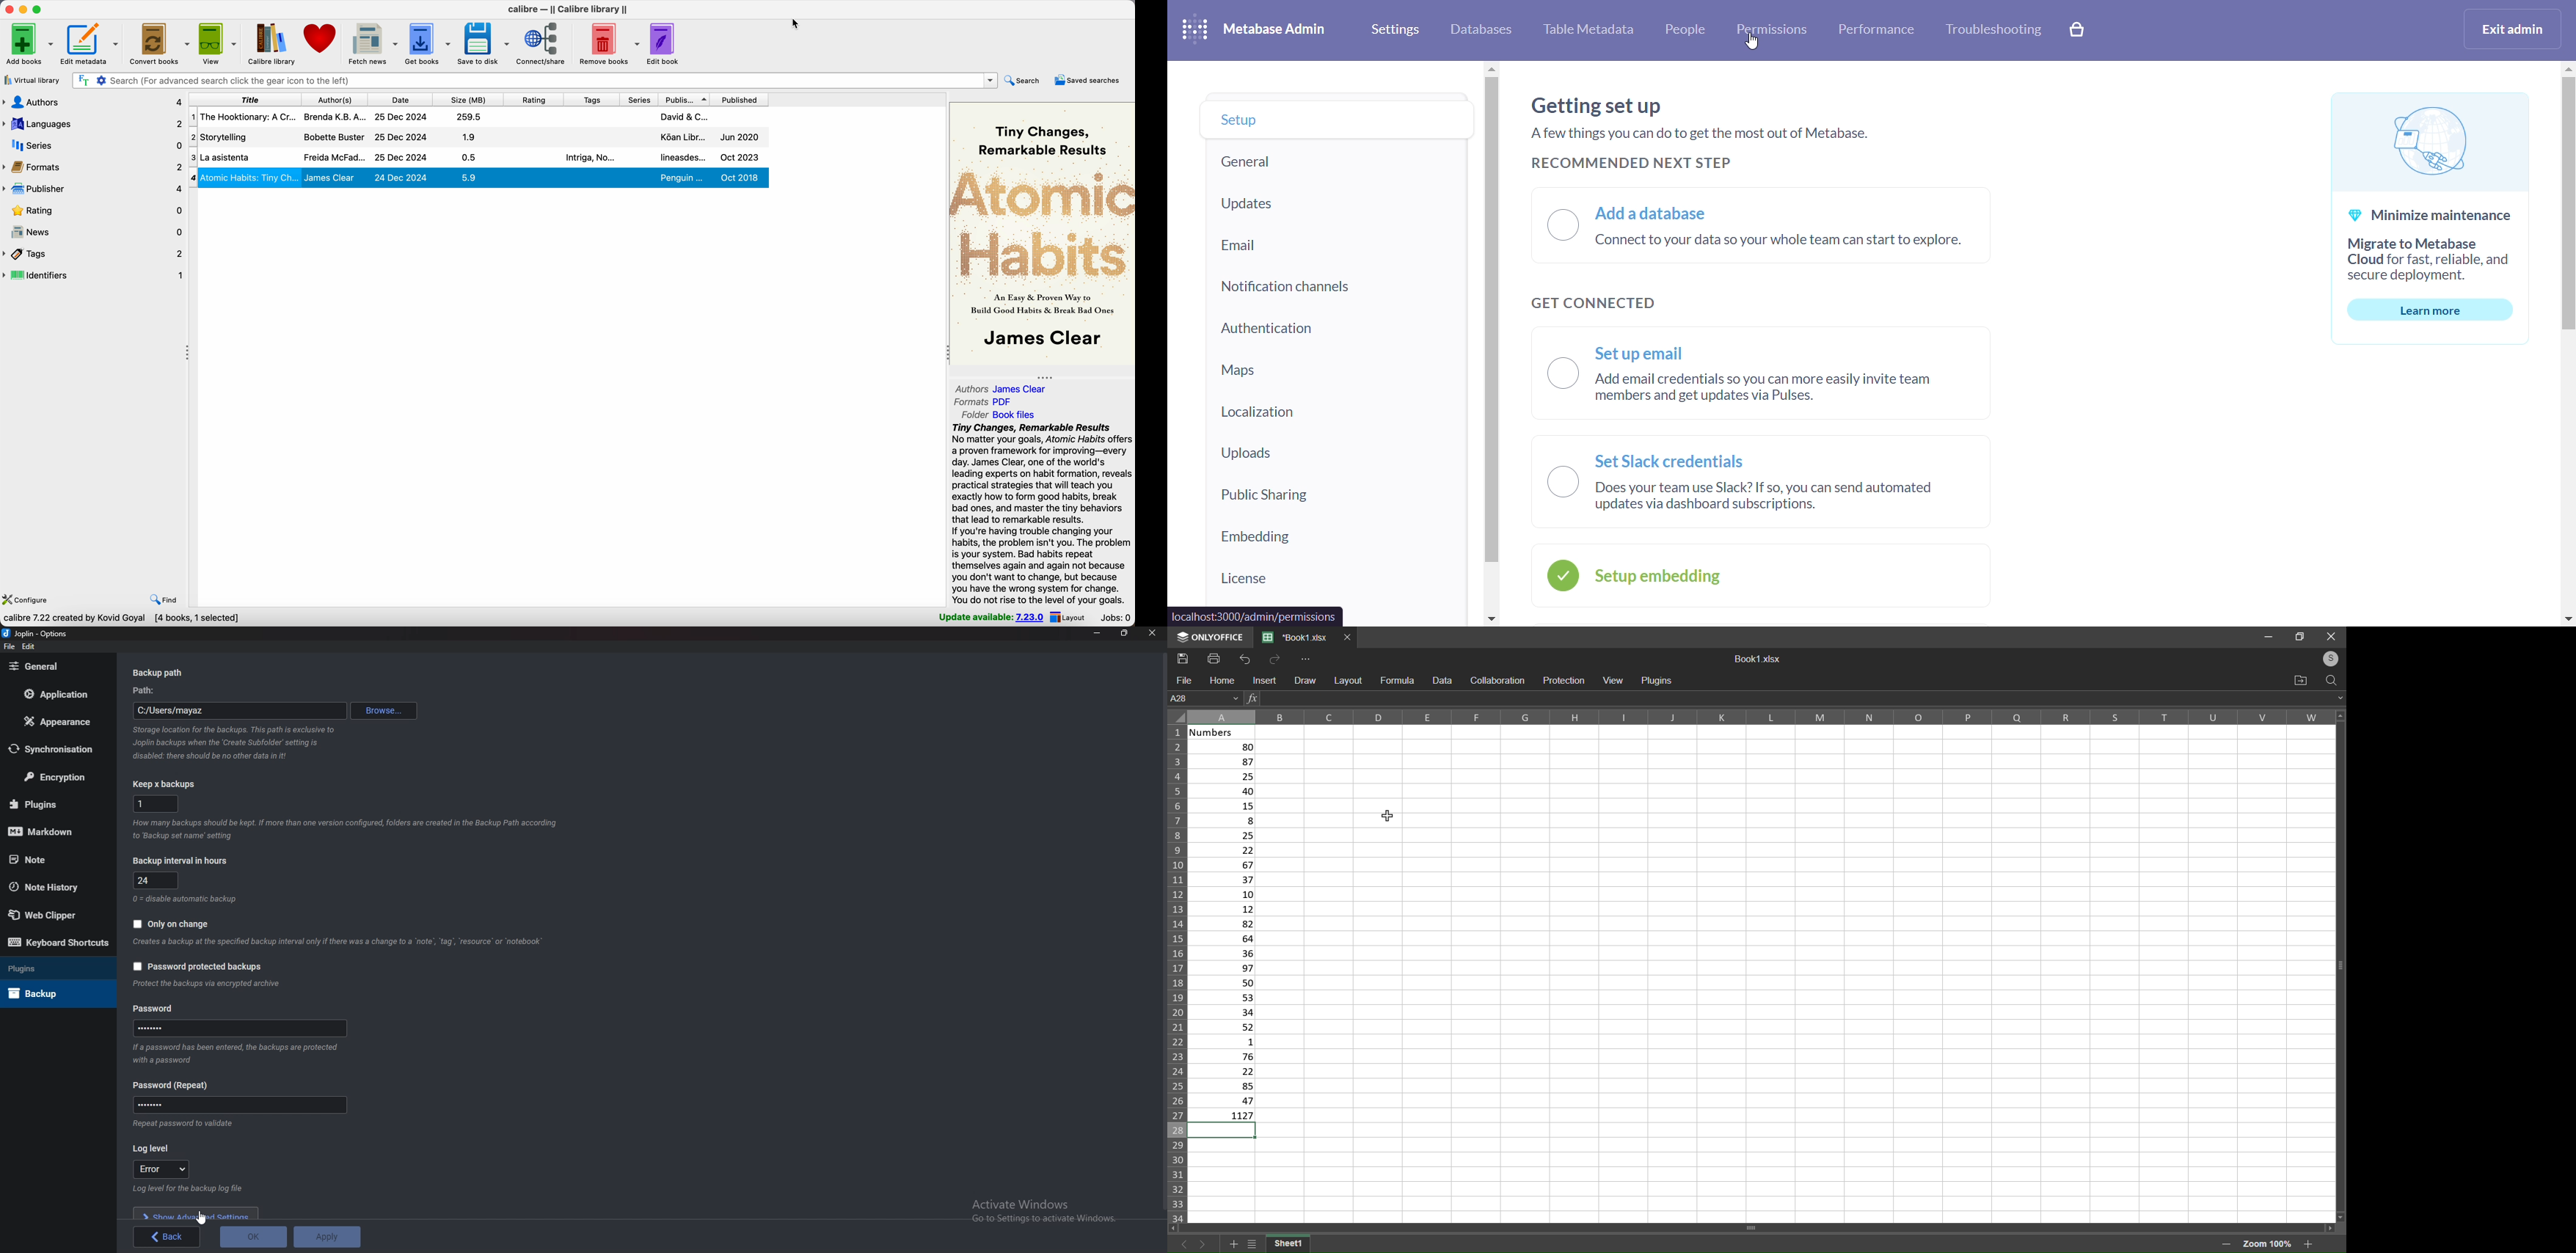  What do you see at coordinates (402, 157) in the screenshot?
I see `25 Dec 2024` at bounding box center [402, 157].